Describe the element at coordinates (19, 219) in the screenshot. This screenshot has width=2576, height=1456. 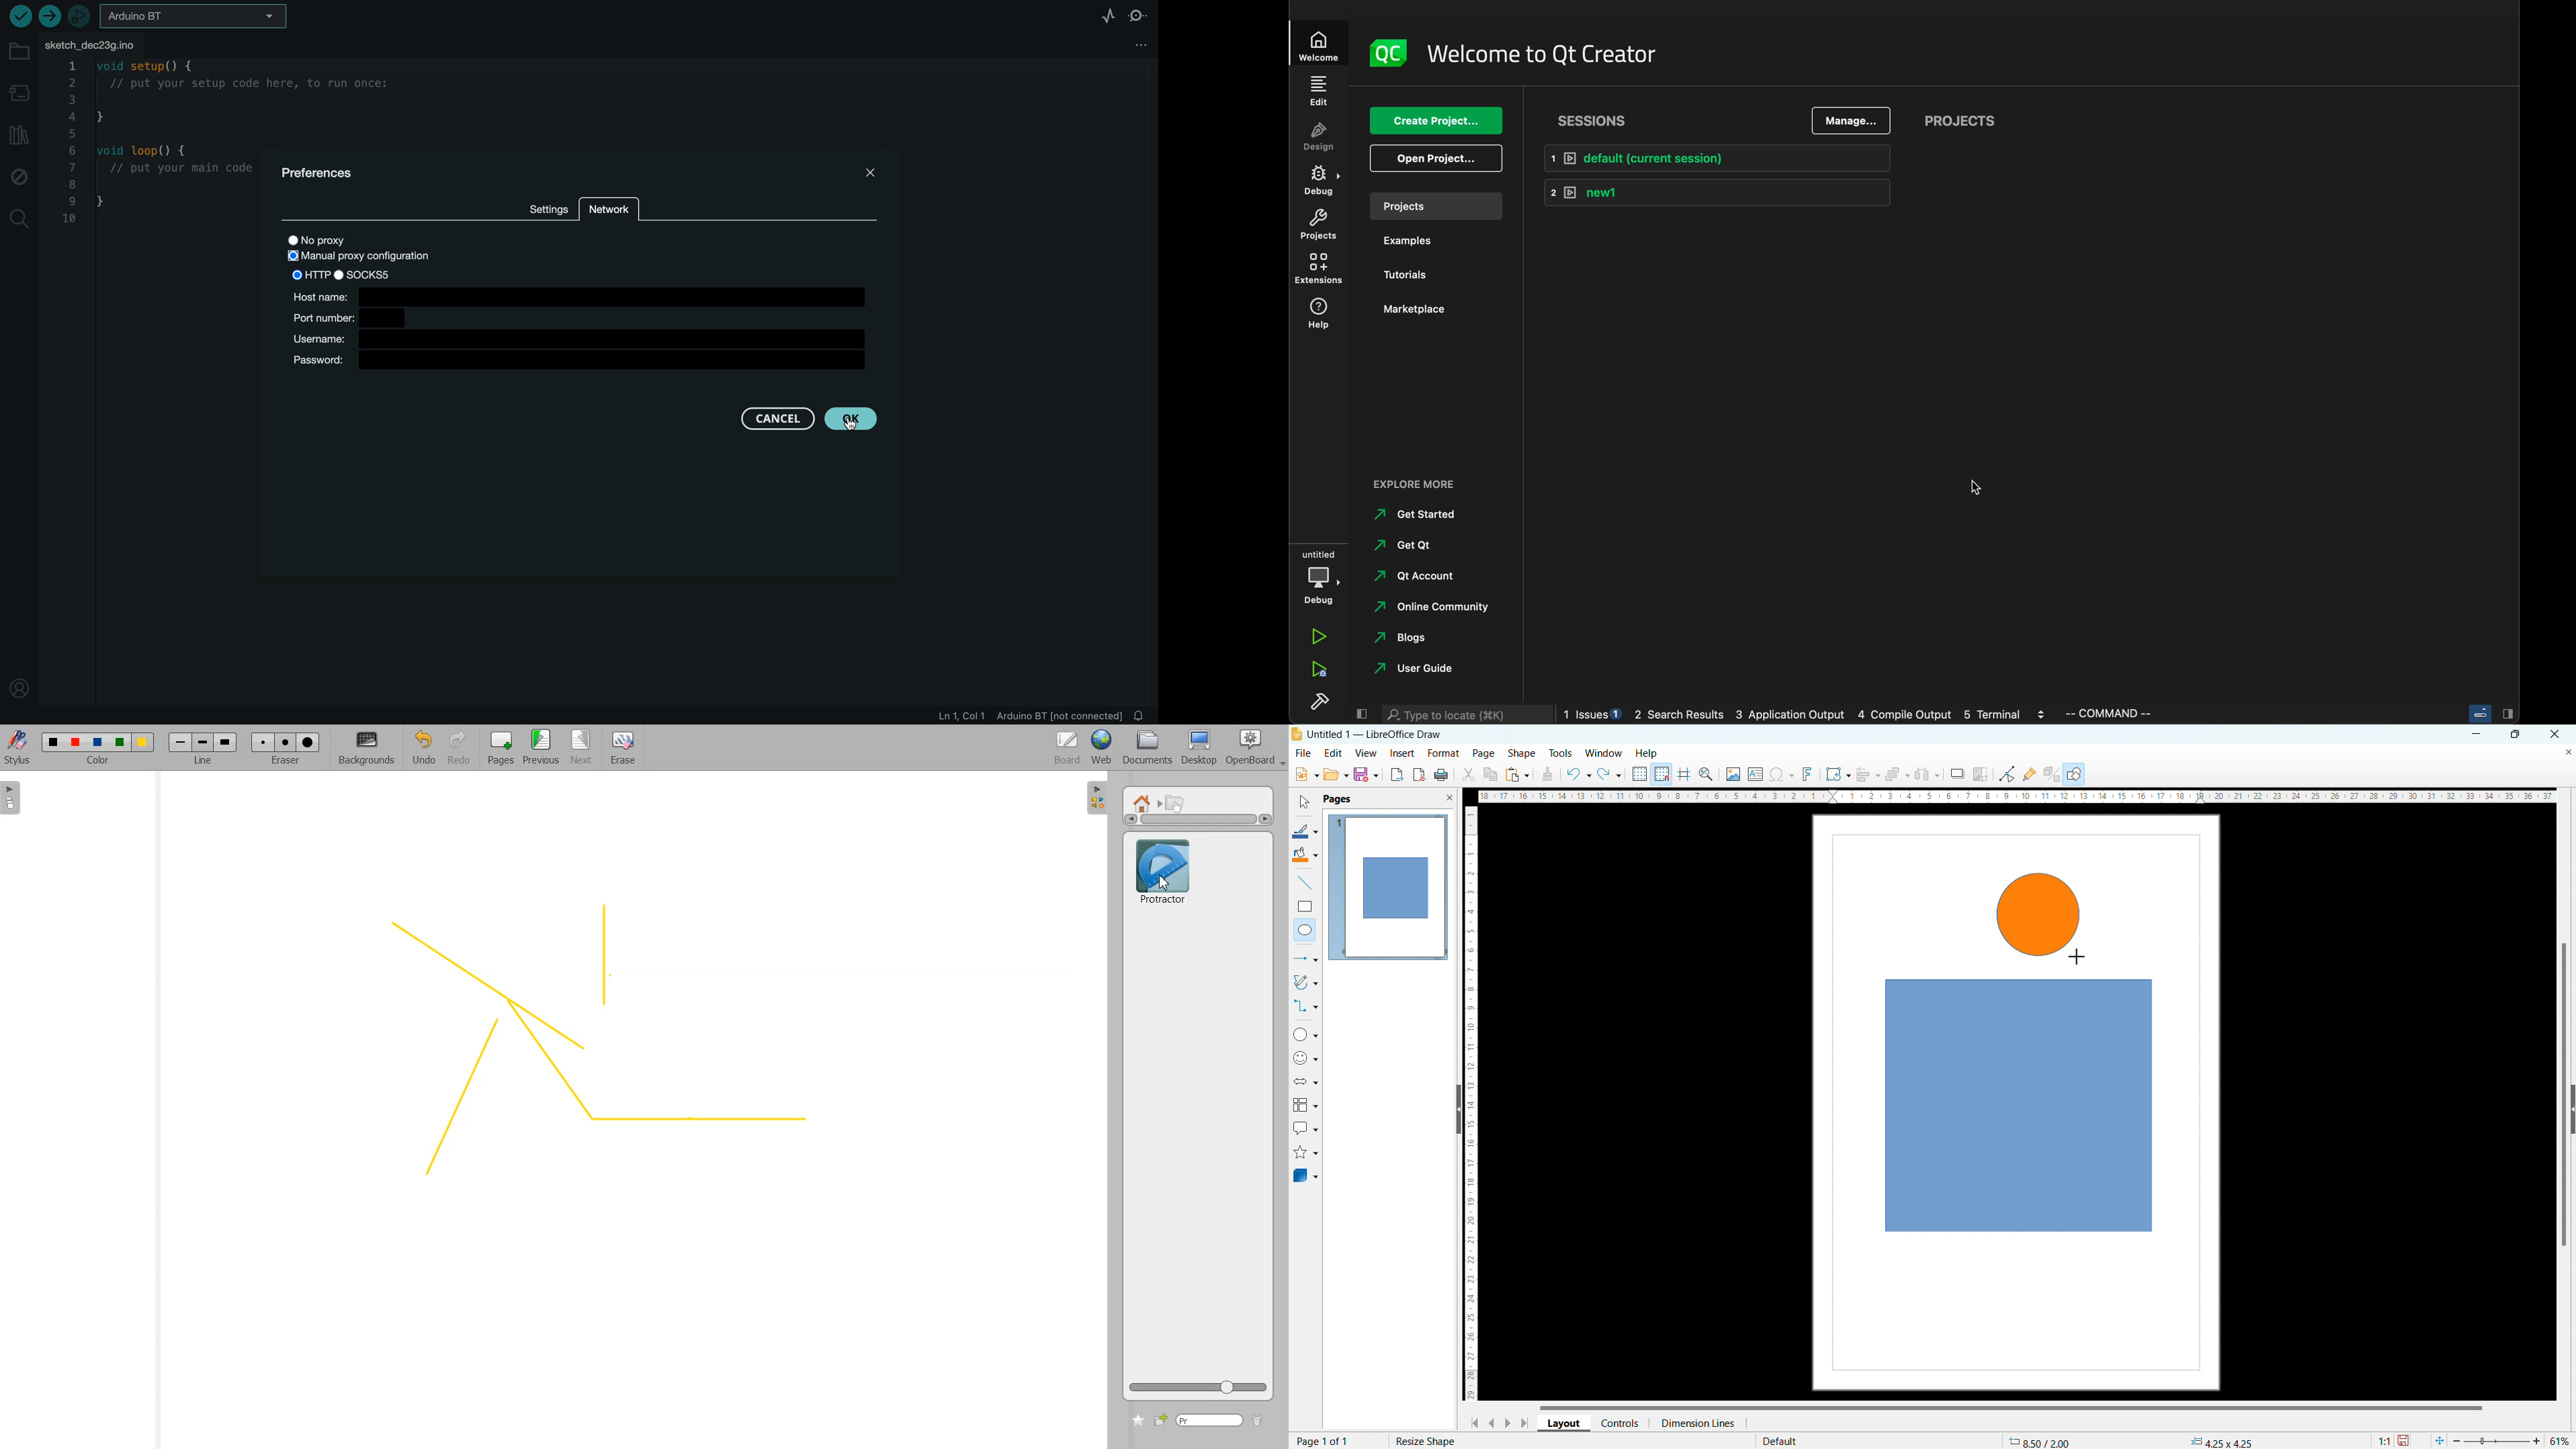
I see `search` at that location.